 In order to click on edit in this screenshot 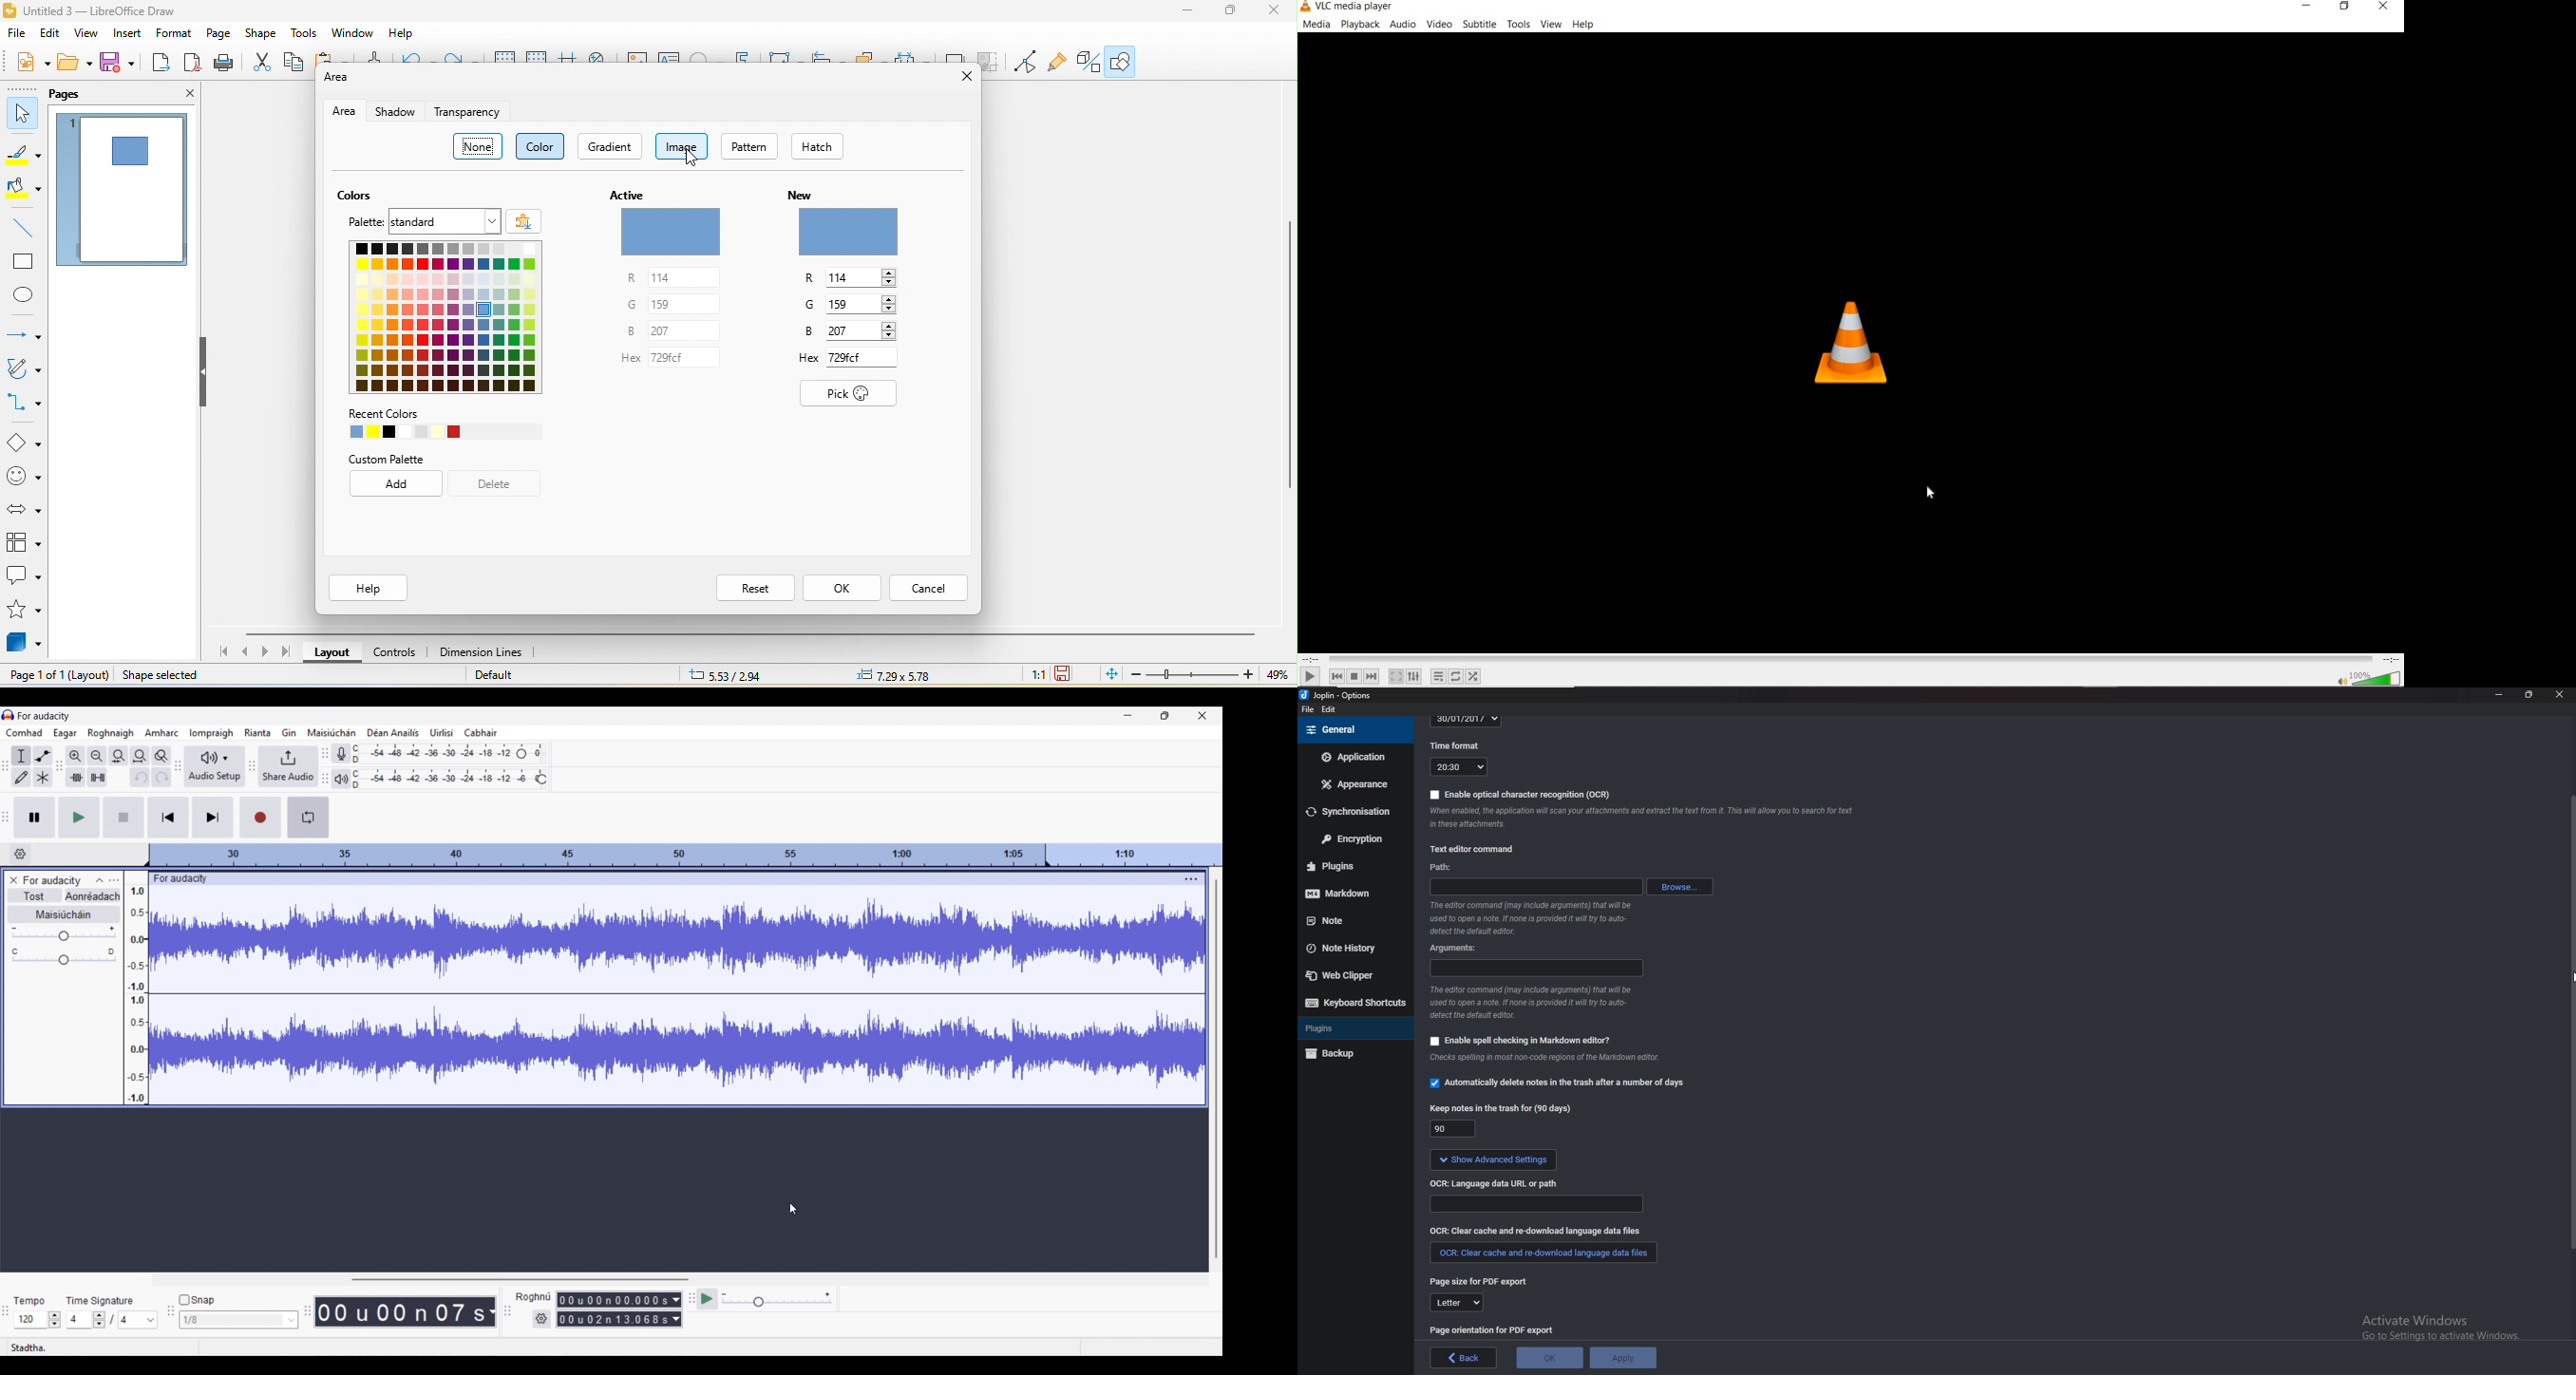, I will do `click(1329, 710)`.